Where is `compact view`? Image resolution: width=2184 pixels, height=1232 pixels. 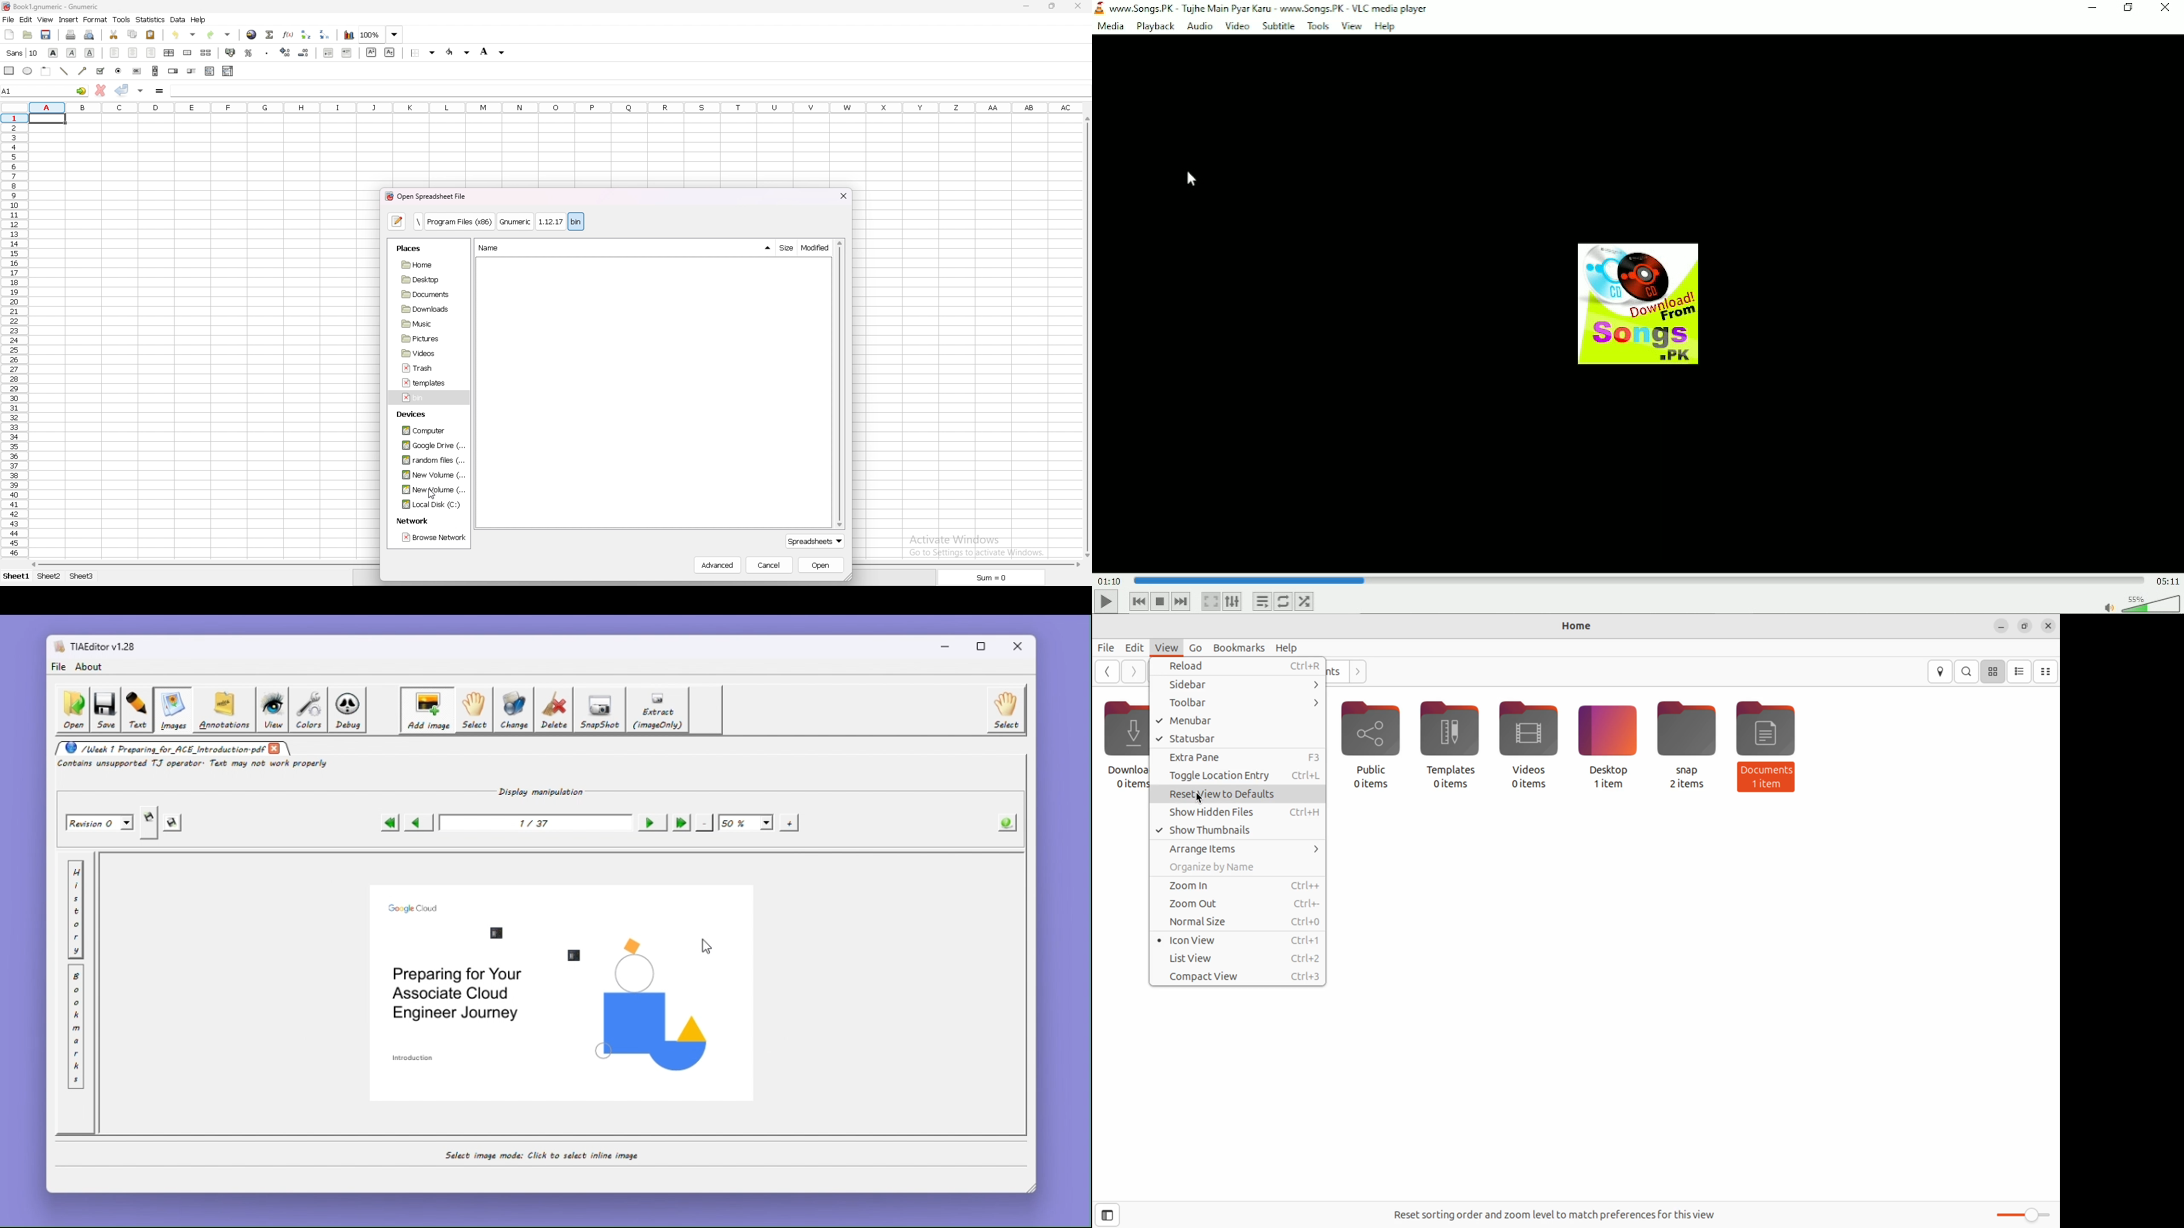
compact view is located at coordinates (2048, 670).